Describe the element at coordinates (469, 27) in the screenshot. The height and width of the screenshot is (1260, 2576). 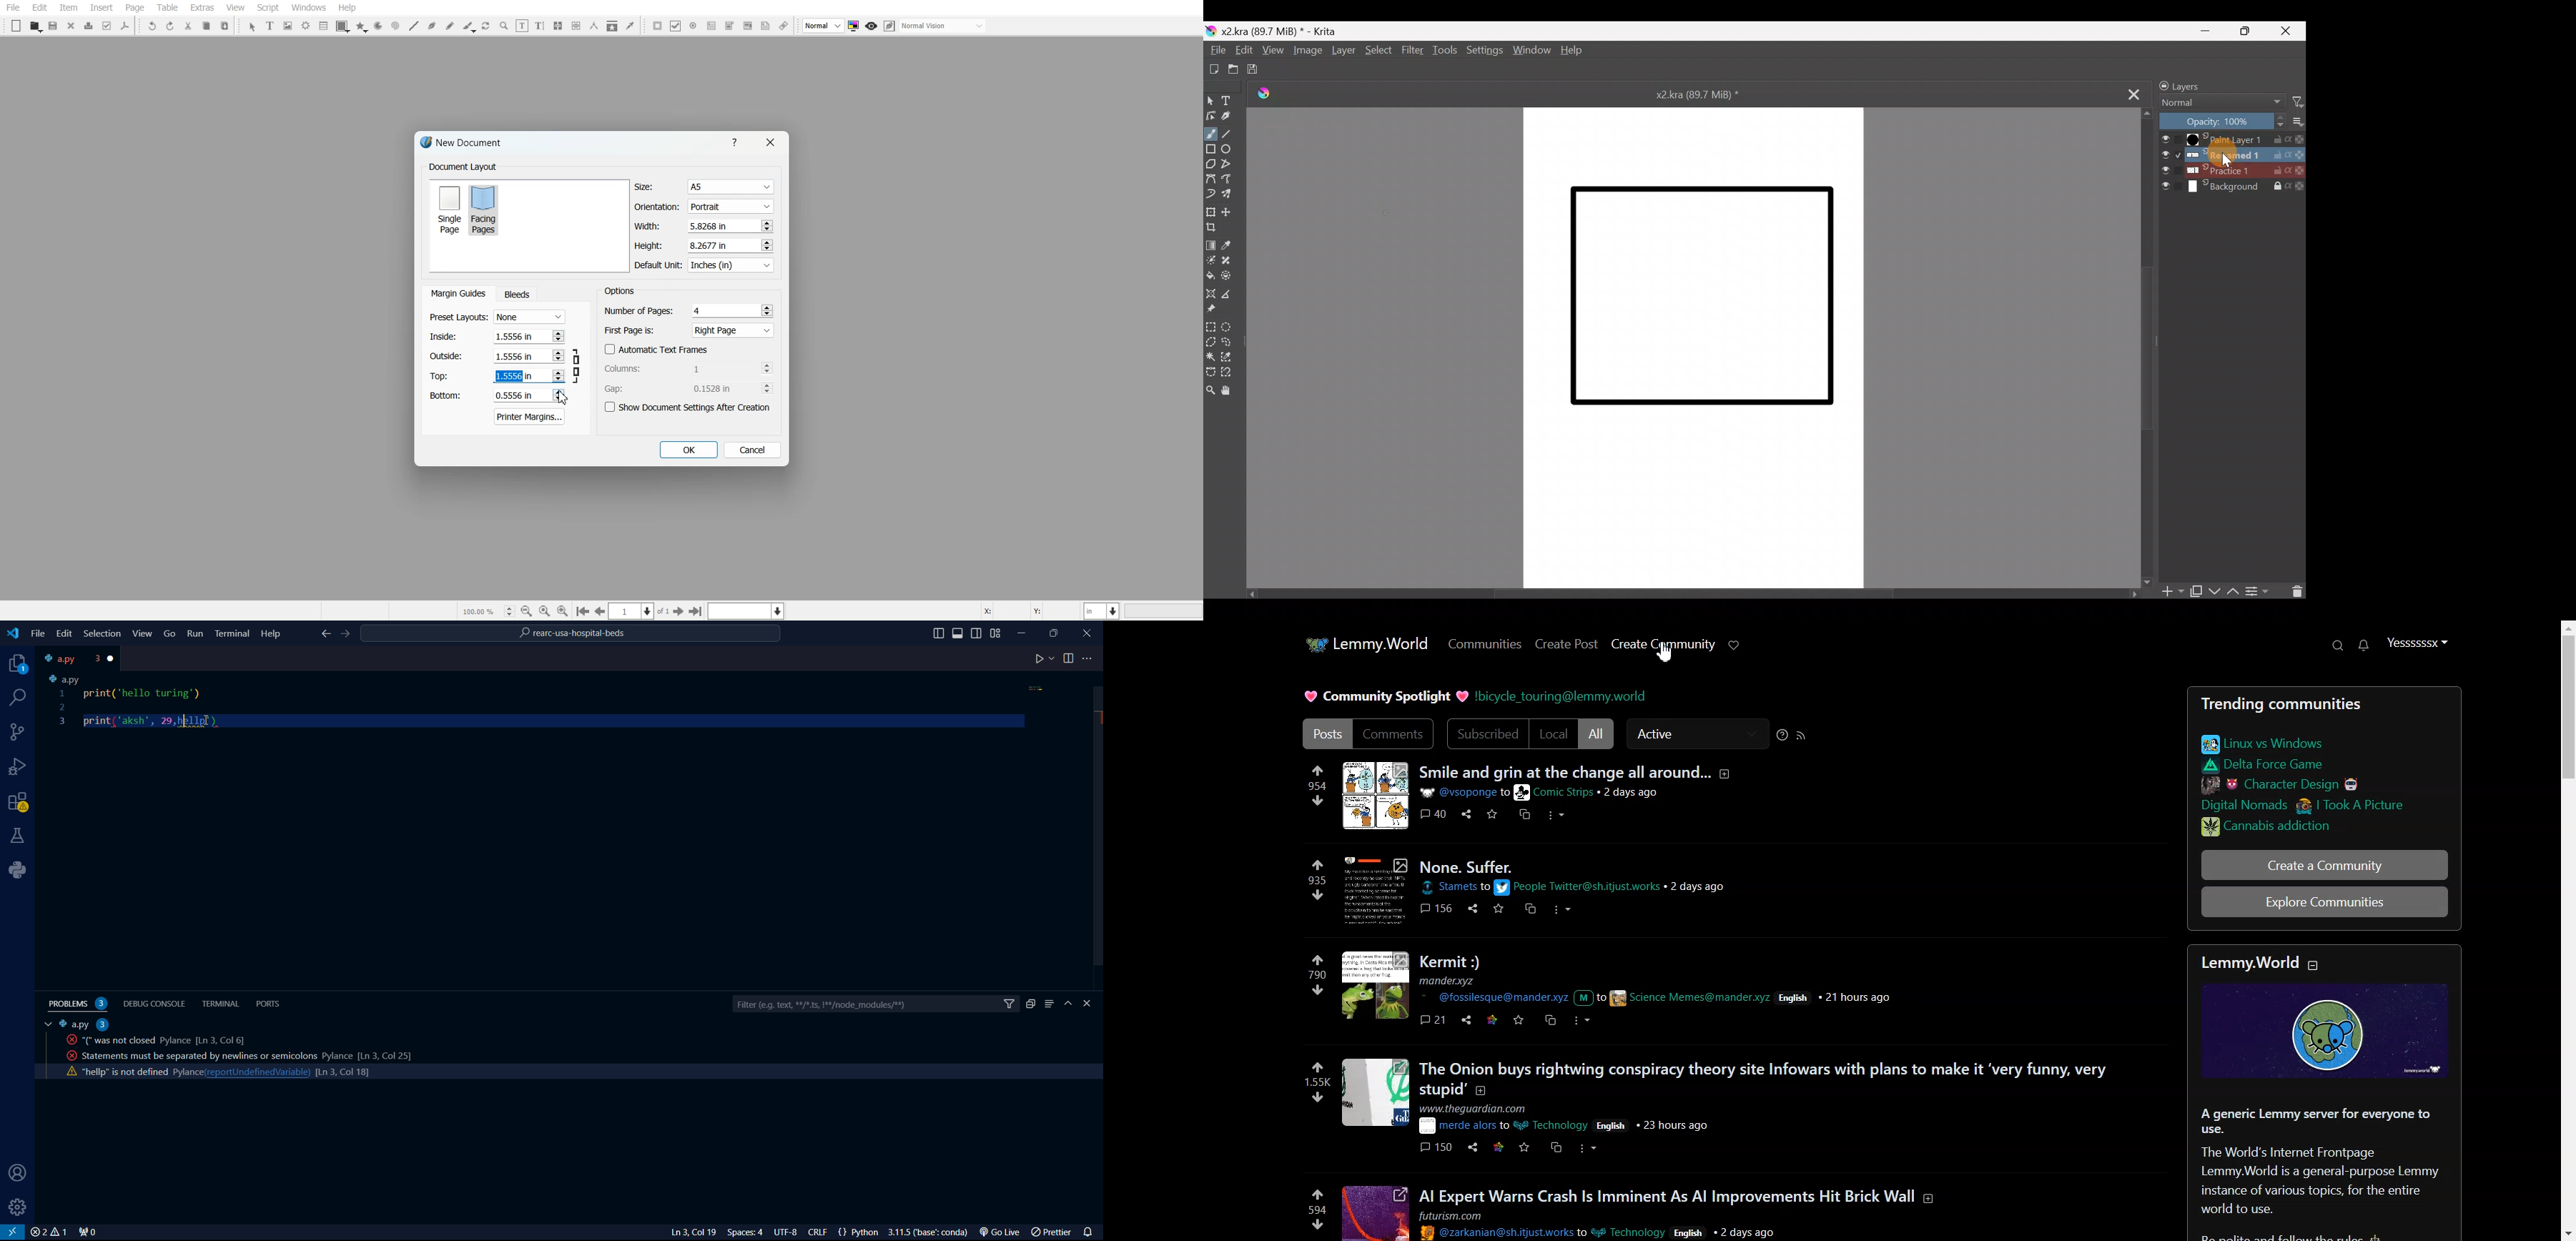
I see `Calligraphic line` at that location.